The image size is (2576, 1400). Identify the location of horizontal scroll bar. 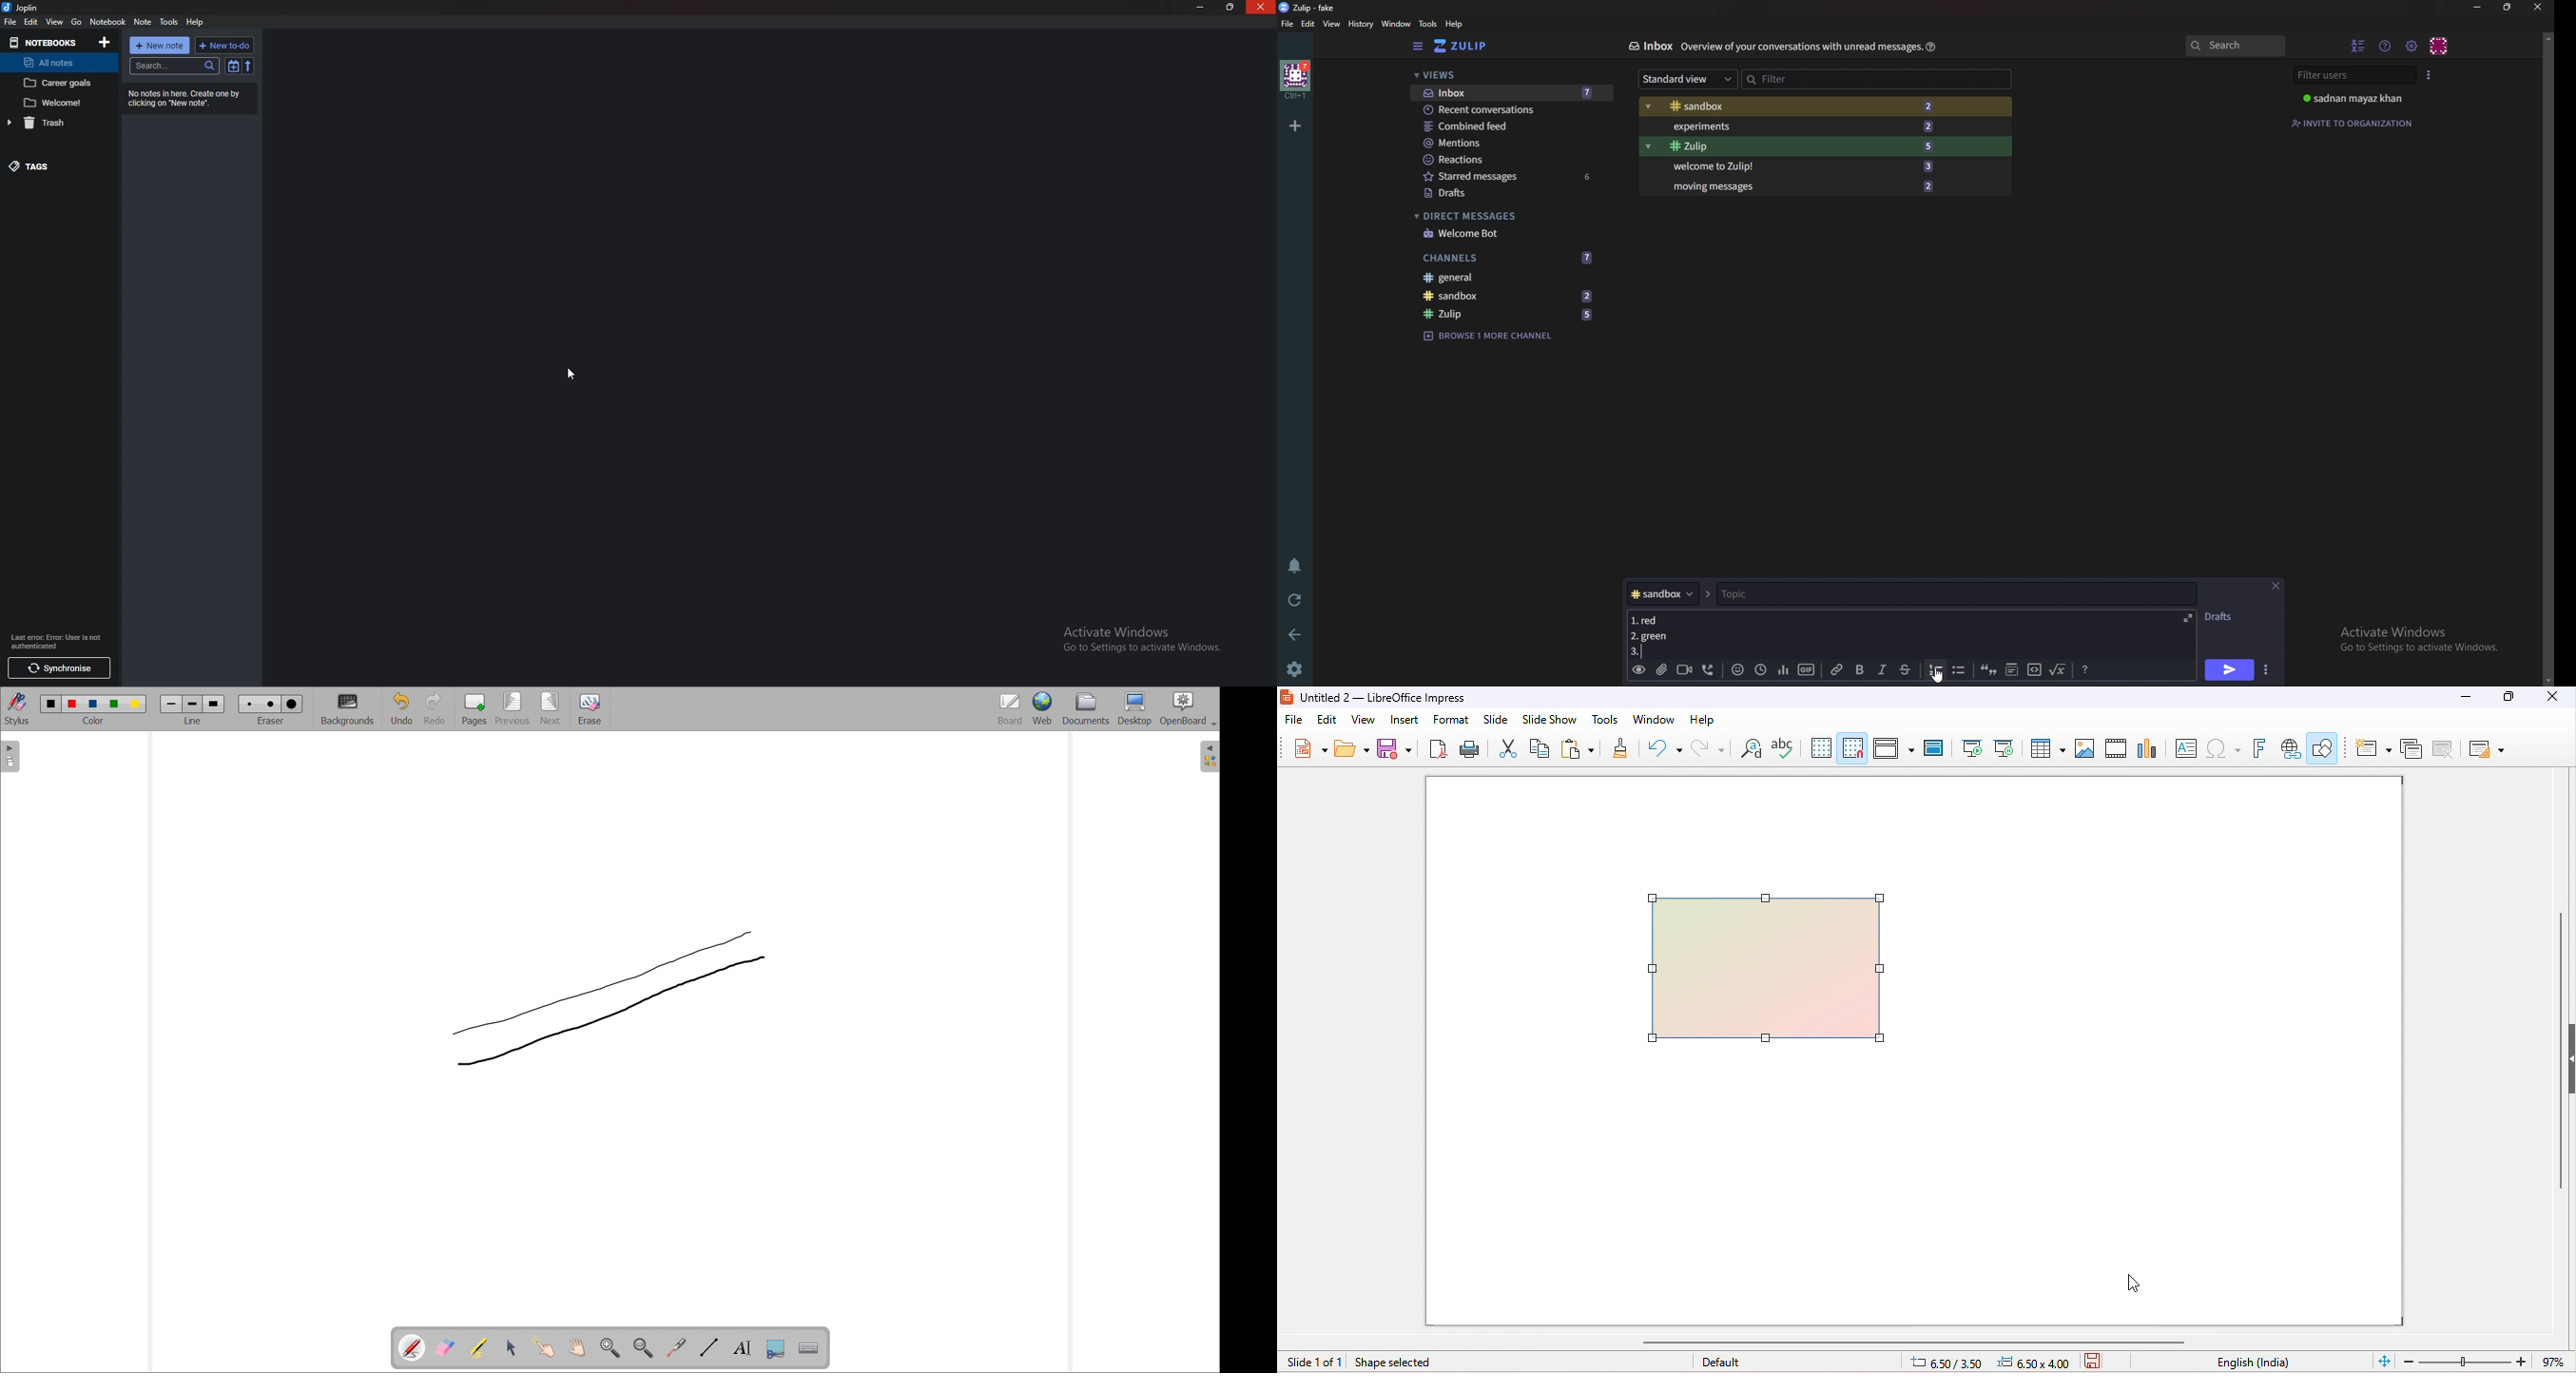
(1917, 1342).